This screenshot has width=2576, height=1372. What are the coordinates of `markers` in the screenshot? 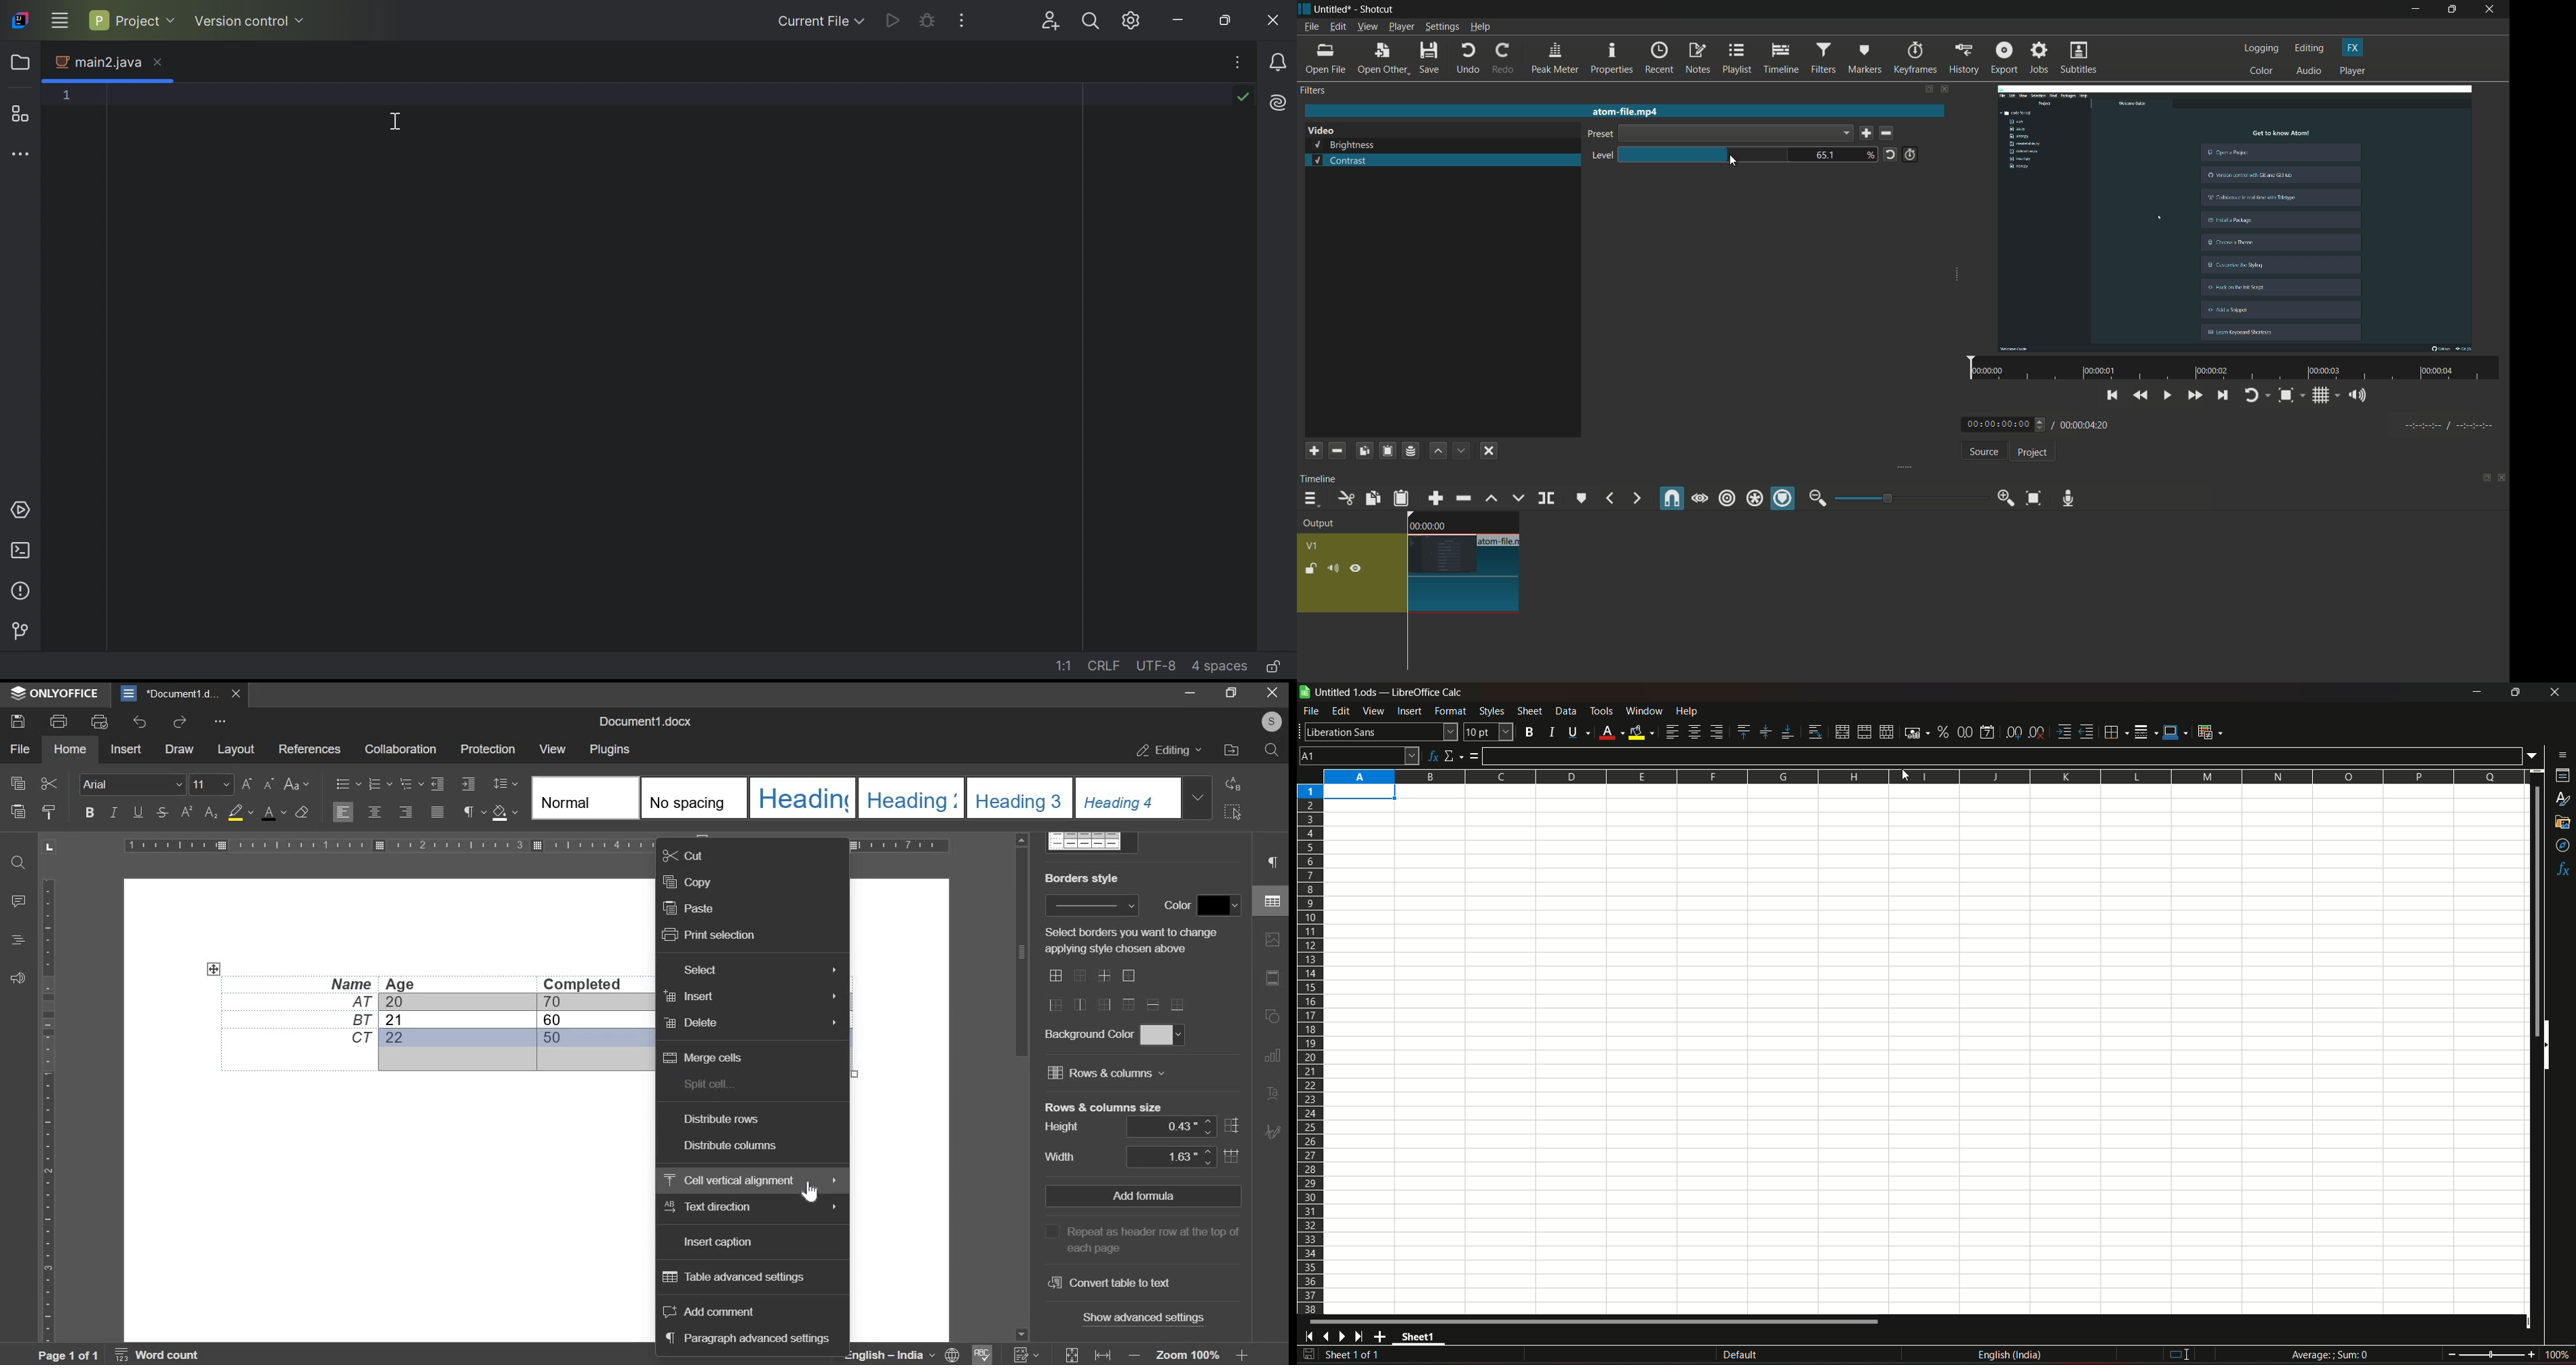 It's located at (1865, 58).